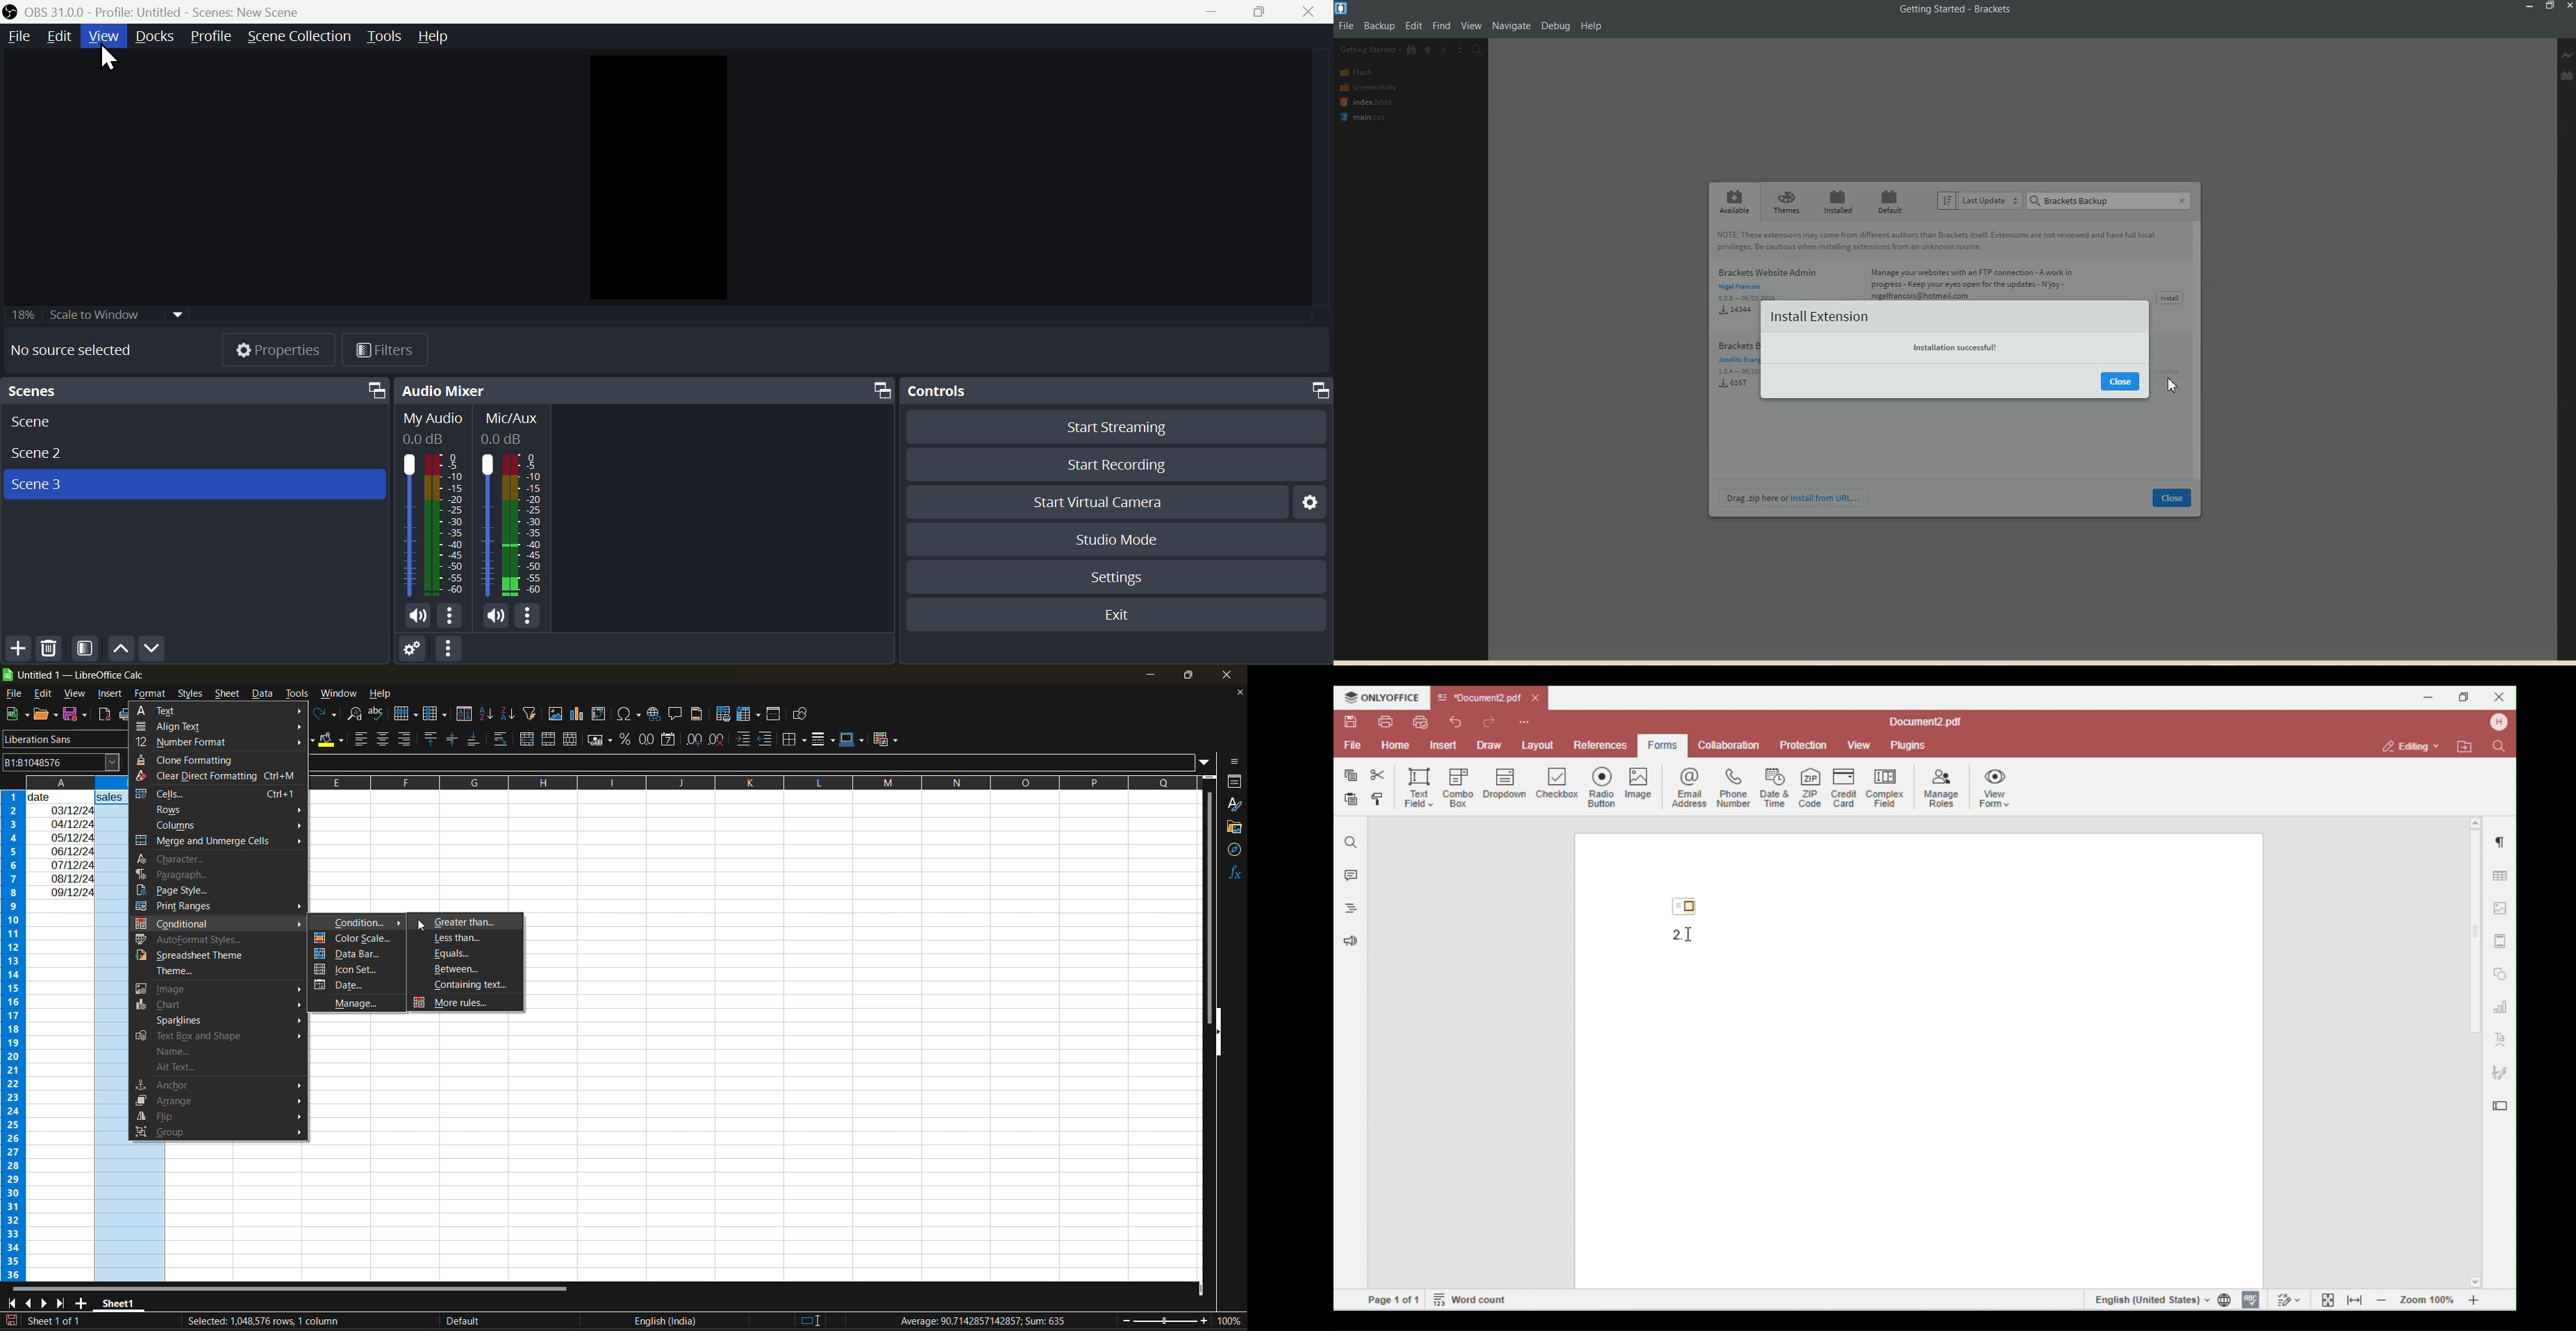 This screenshot has width=2576, height=1344. Describe the element at coordinates (111, 60) in the screenshot. I see `Cursor` at that location.